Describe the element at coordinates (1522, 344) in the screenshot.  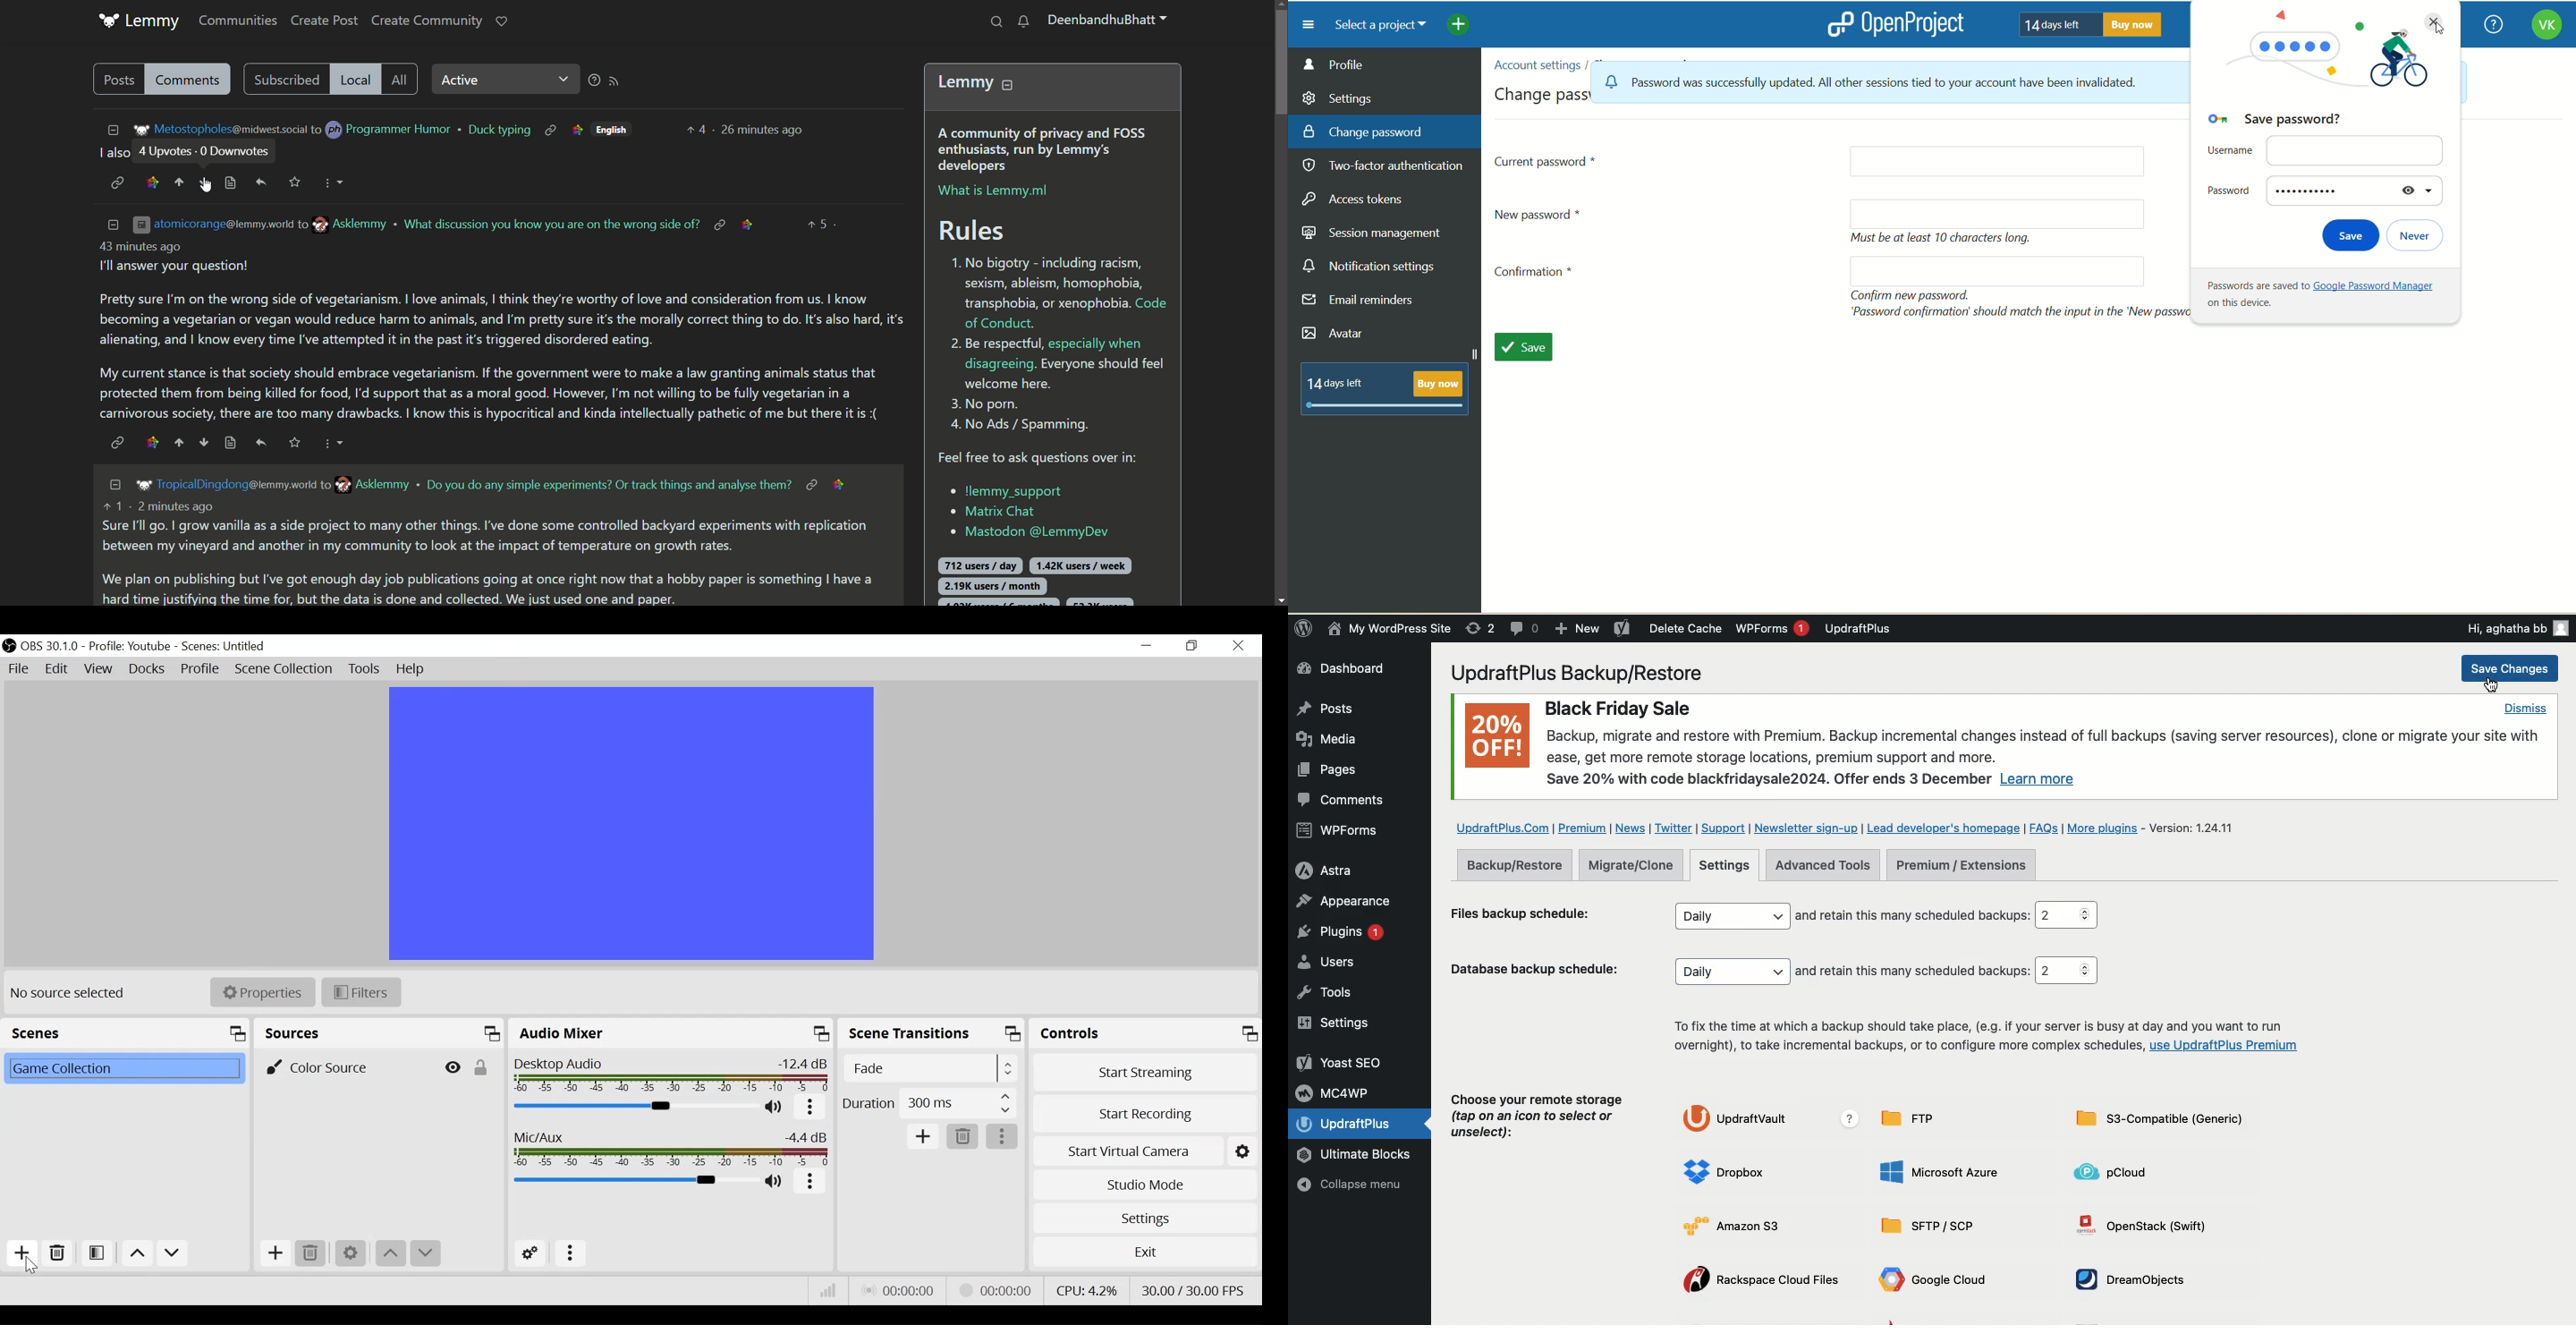
I see `save` at that location.